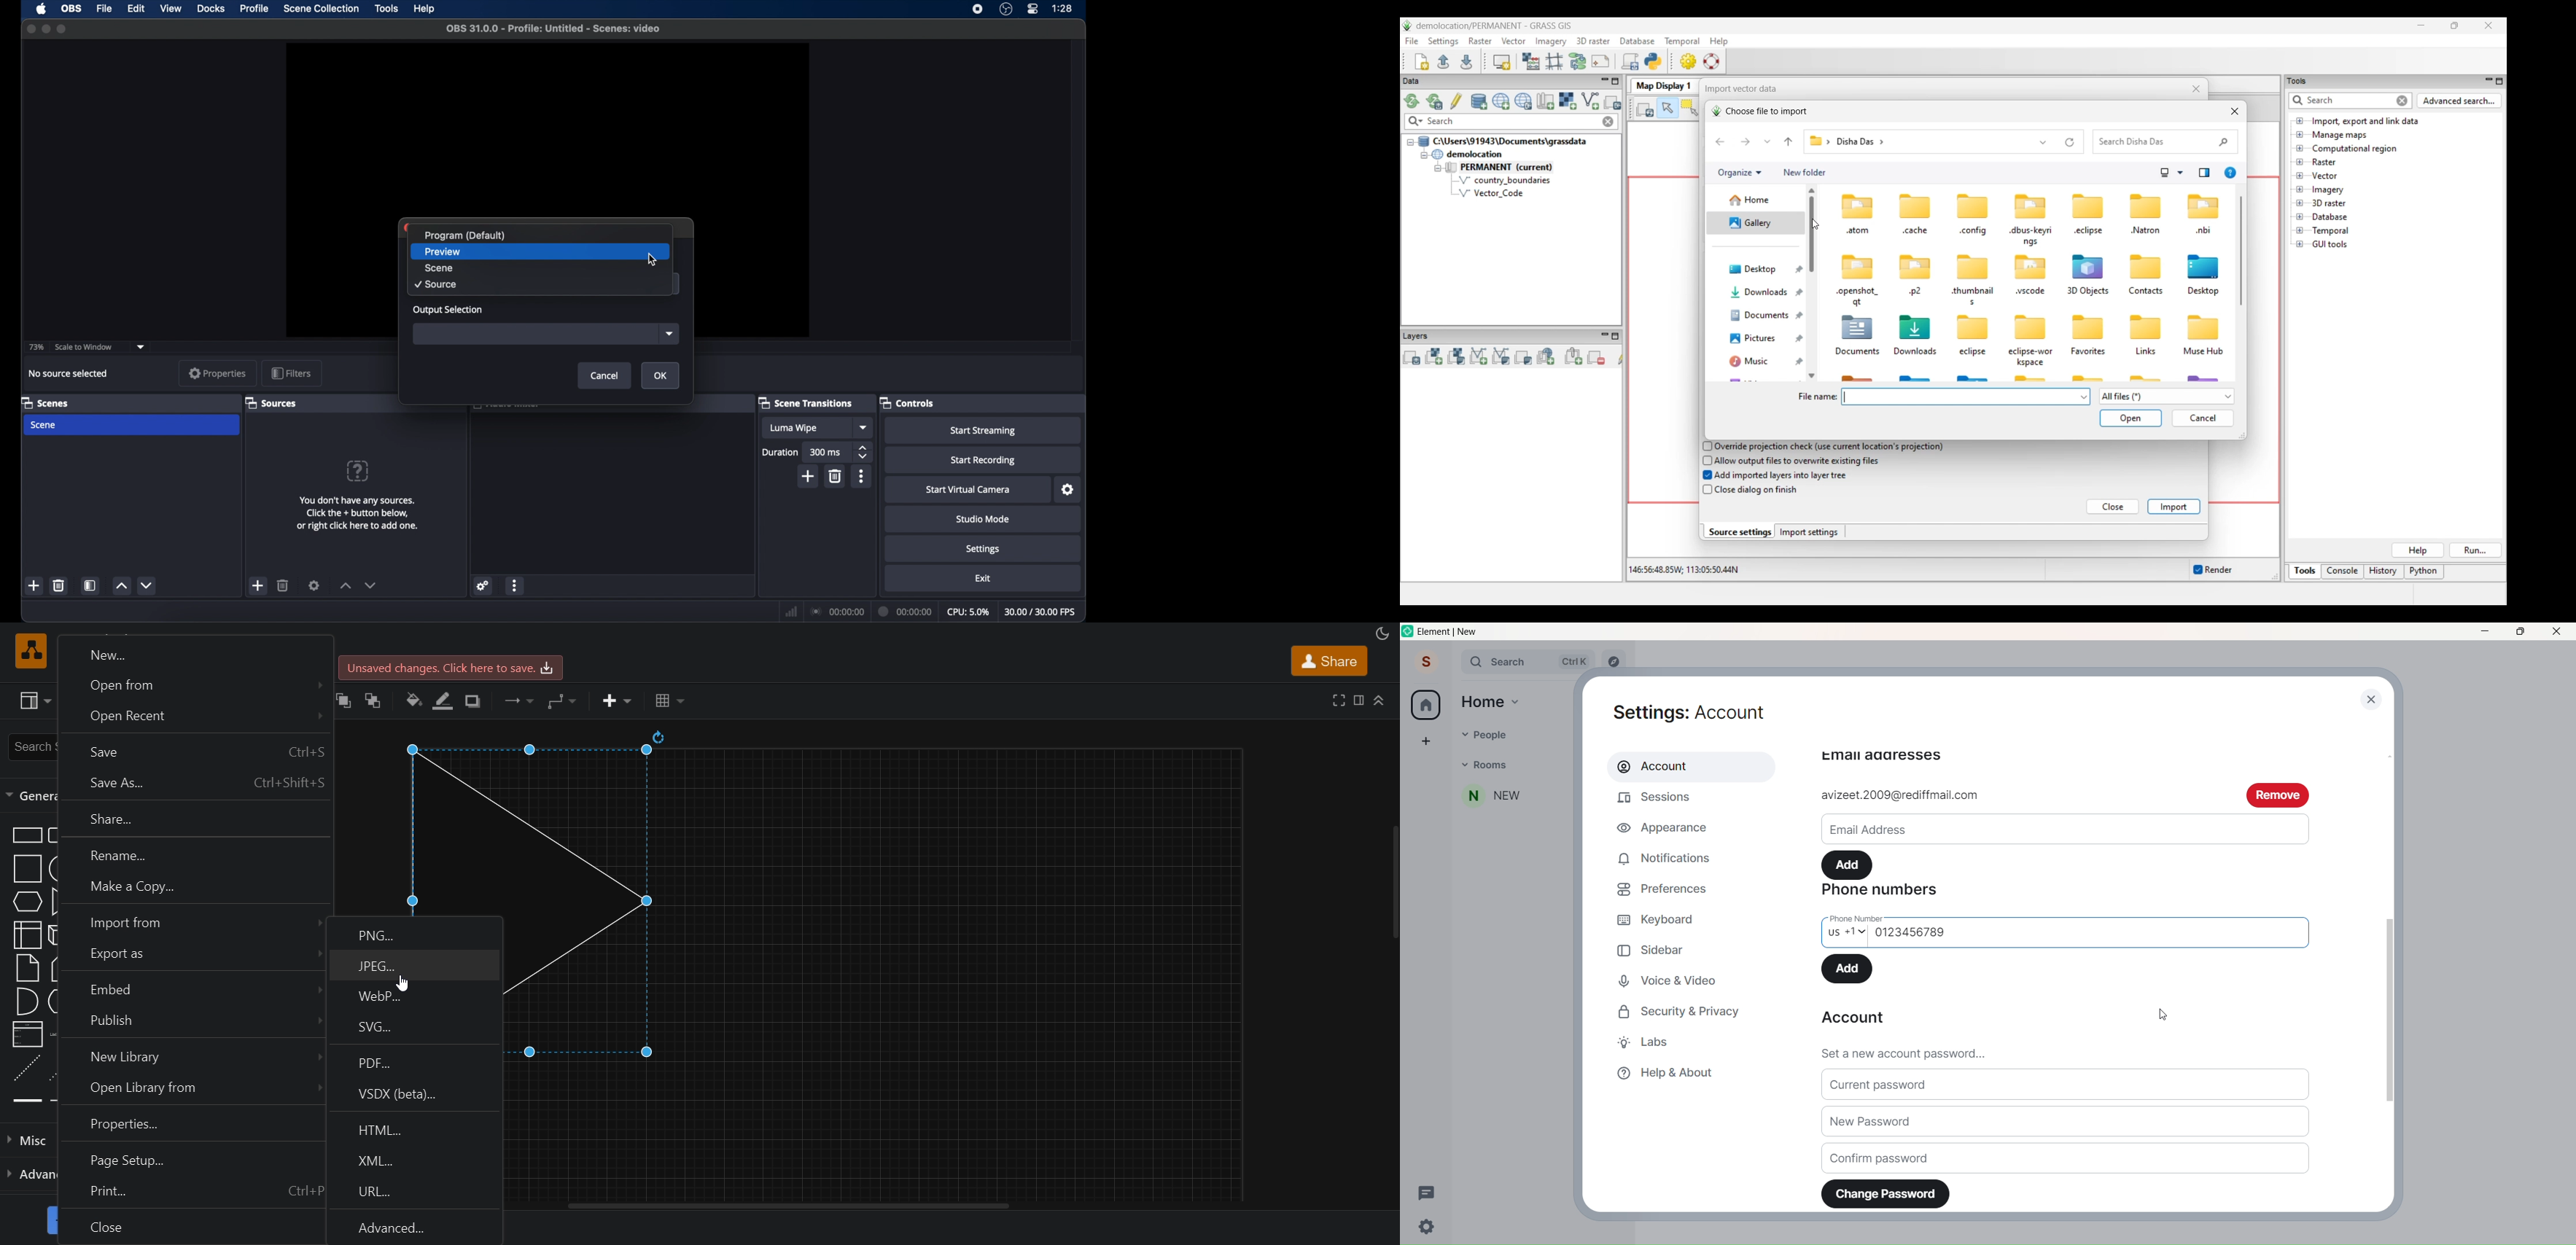 The image size is (2576, 1260). I want to click on connection, so click(518, 700).